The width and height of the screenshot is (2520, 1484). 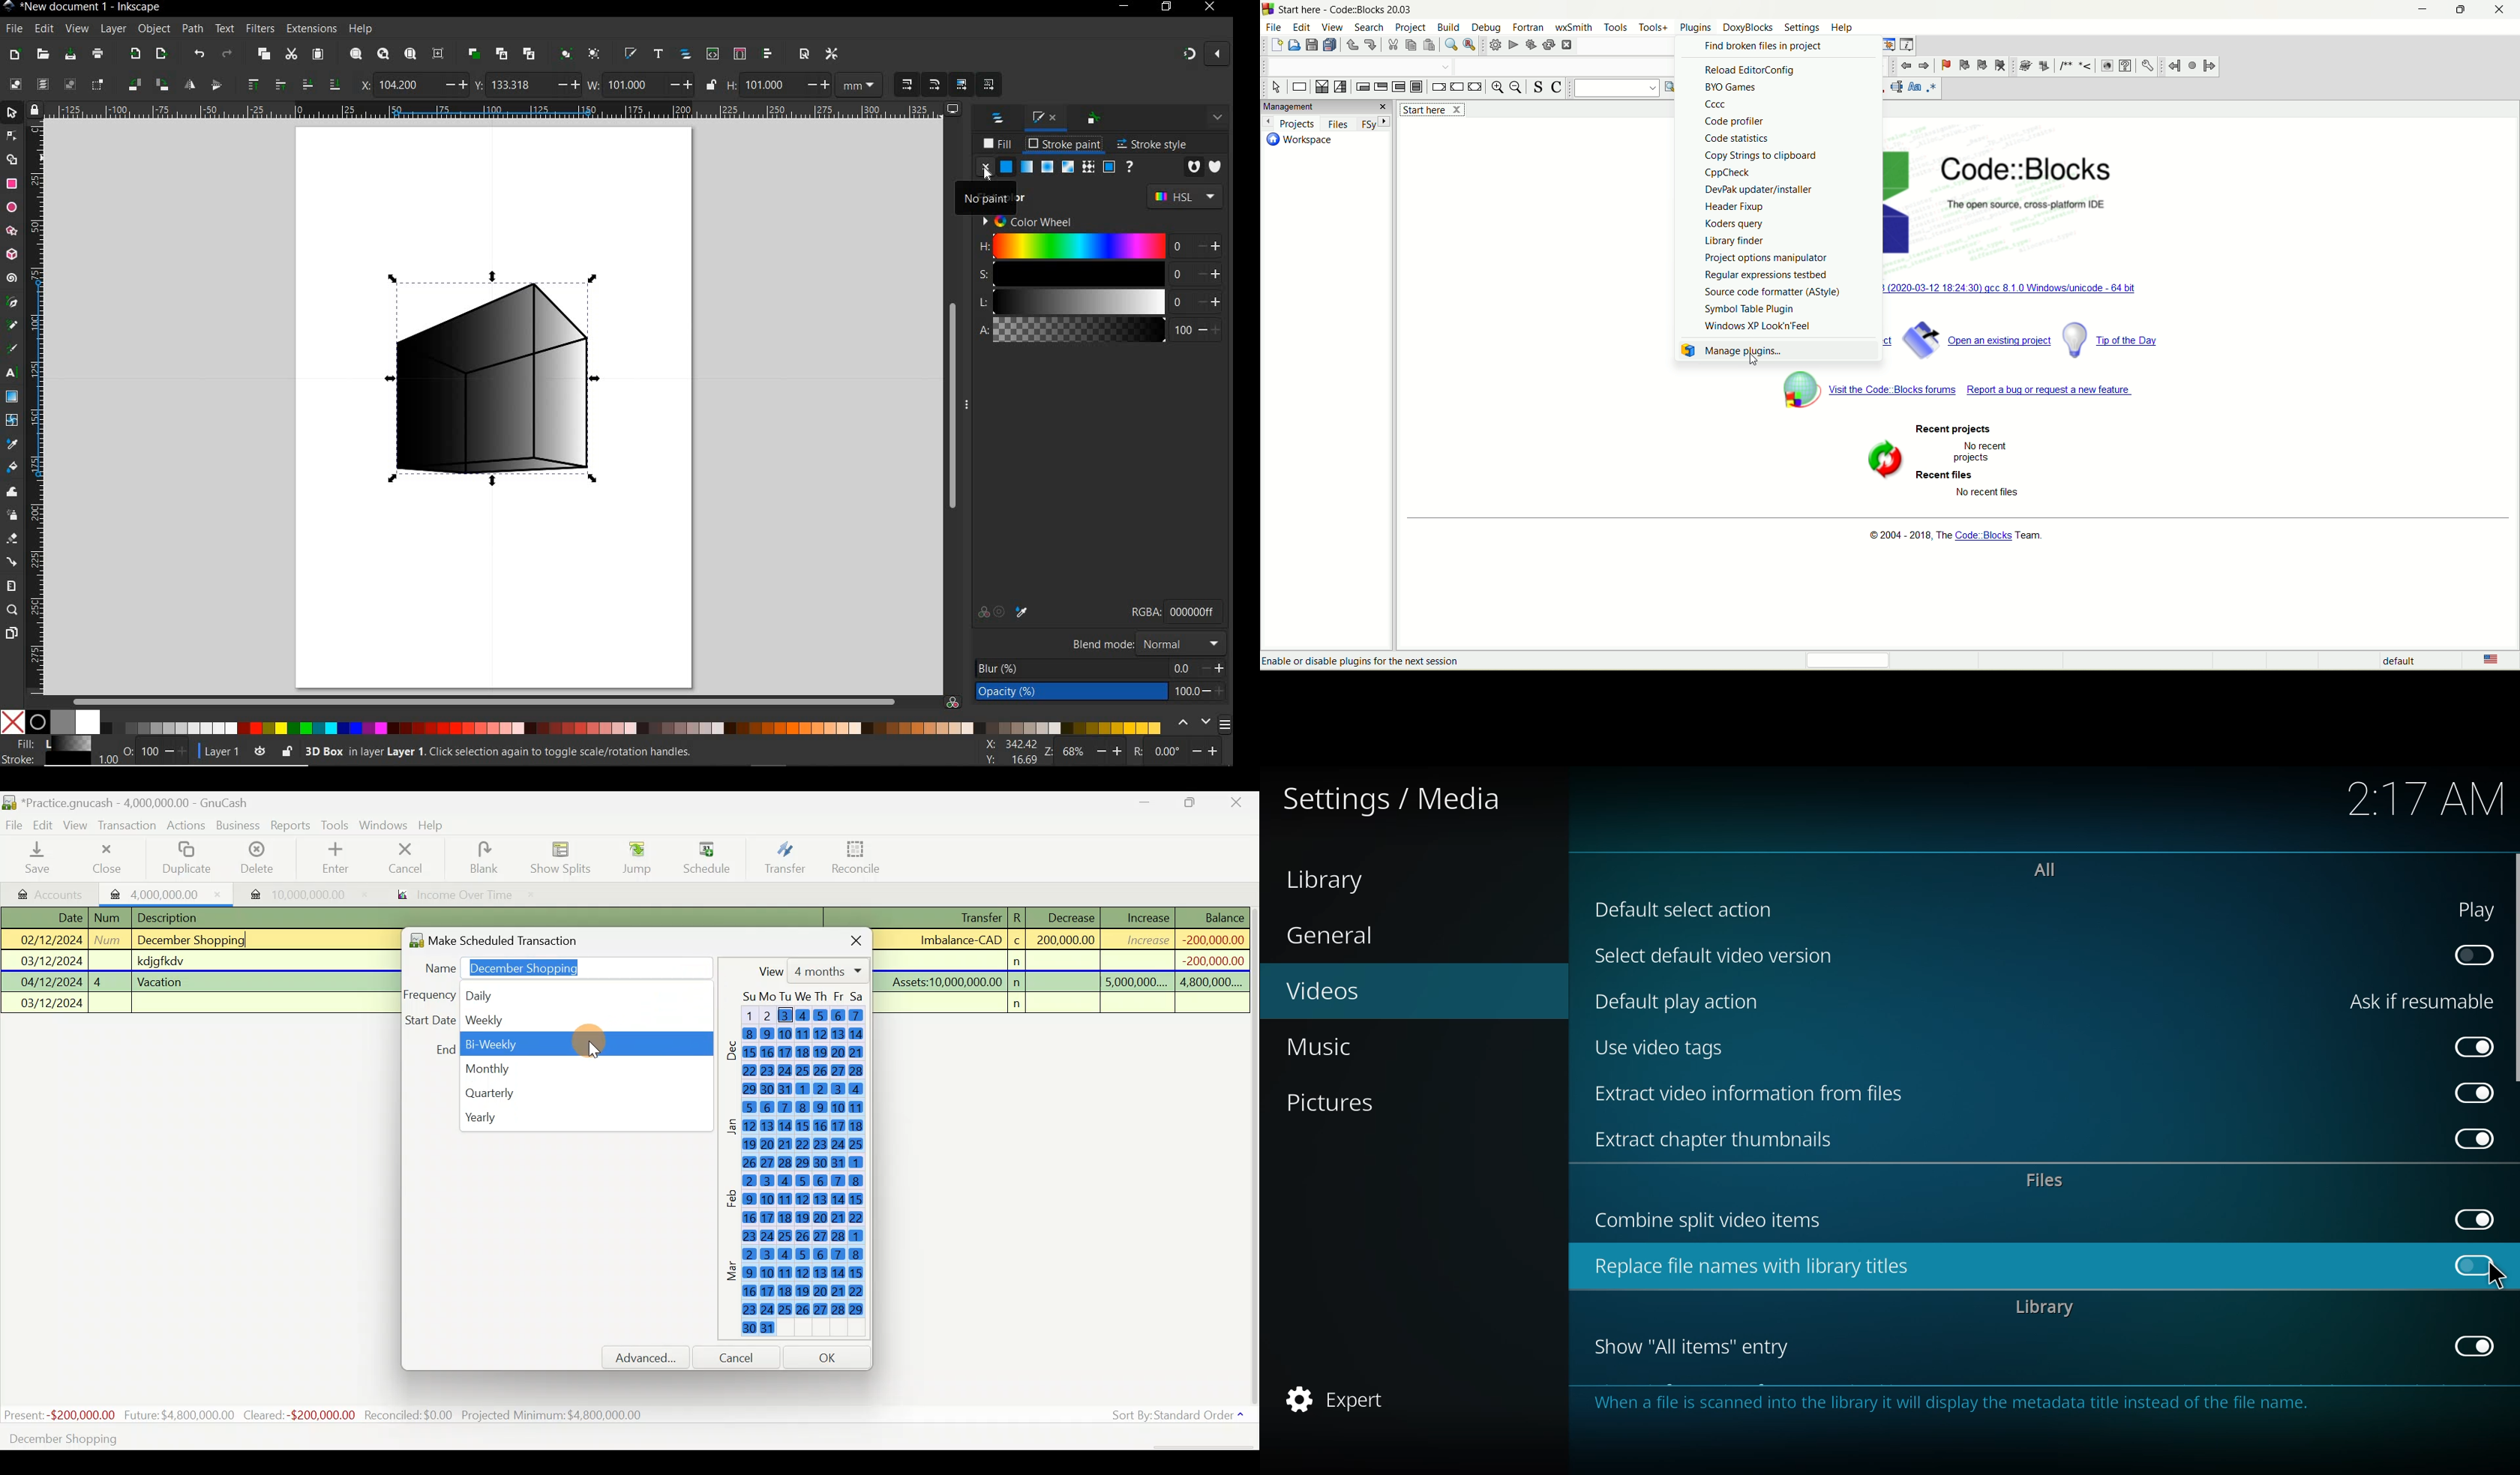 I want to click on STROKE STYLE, so click(x=1152, y=145).